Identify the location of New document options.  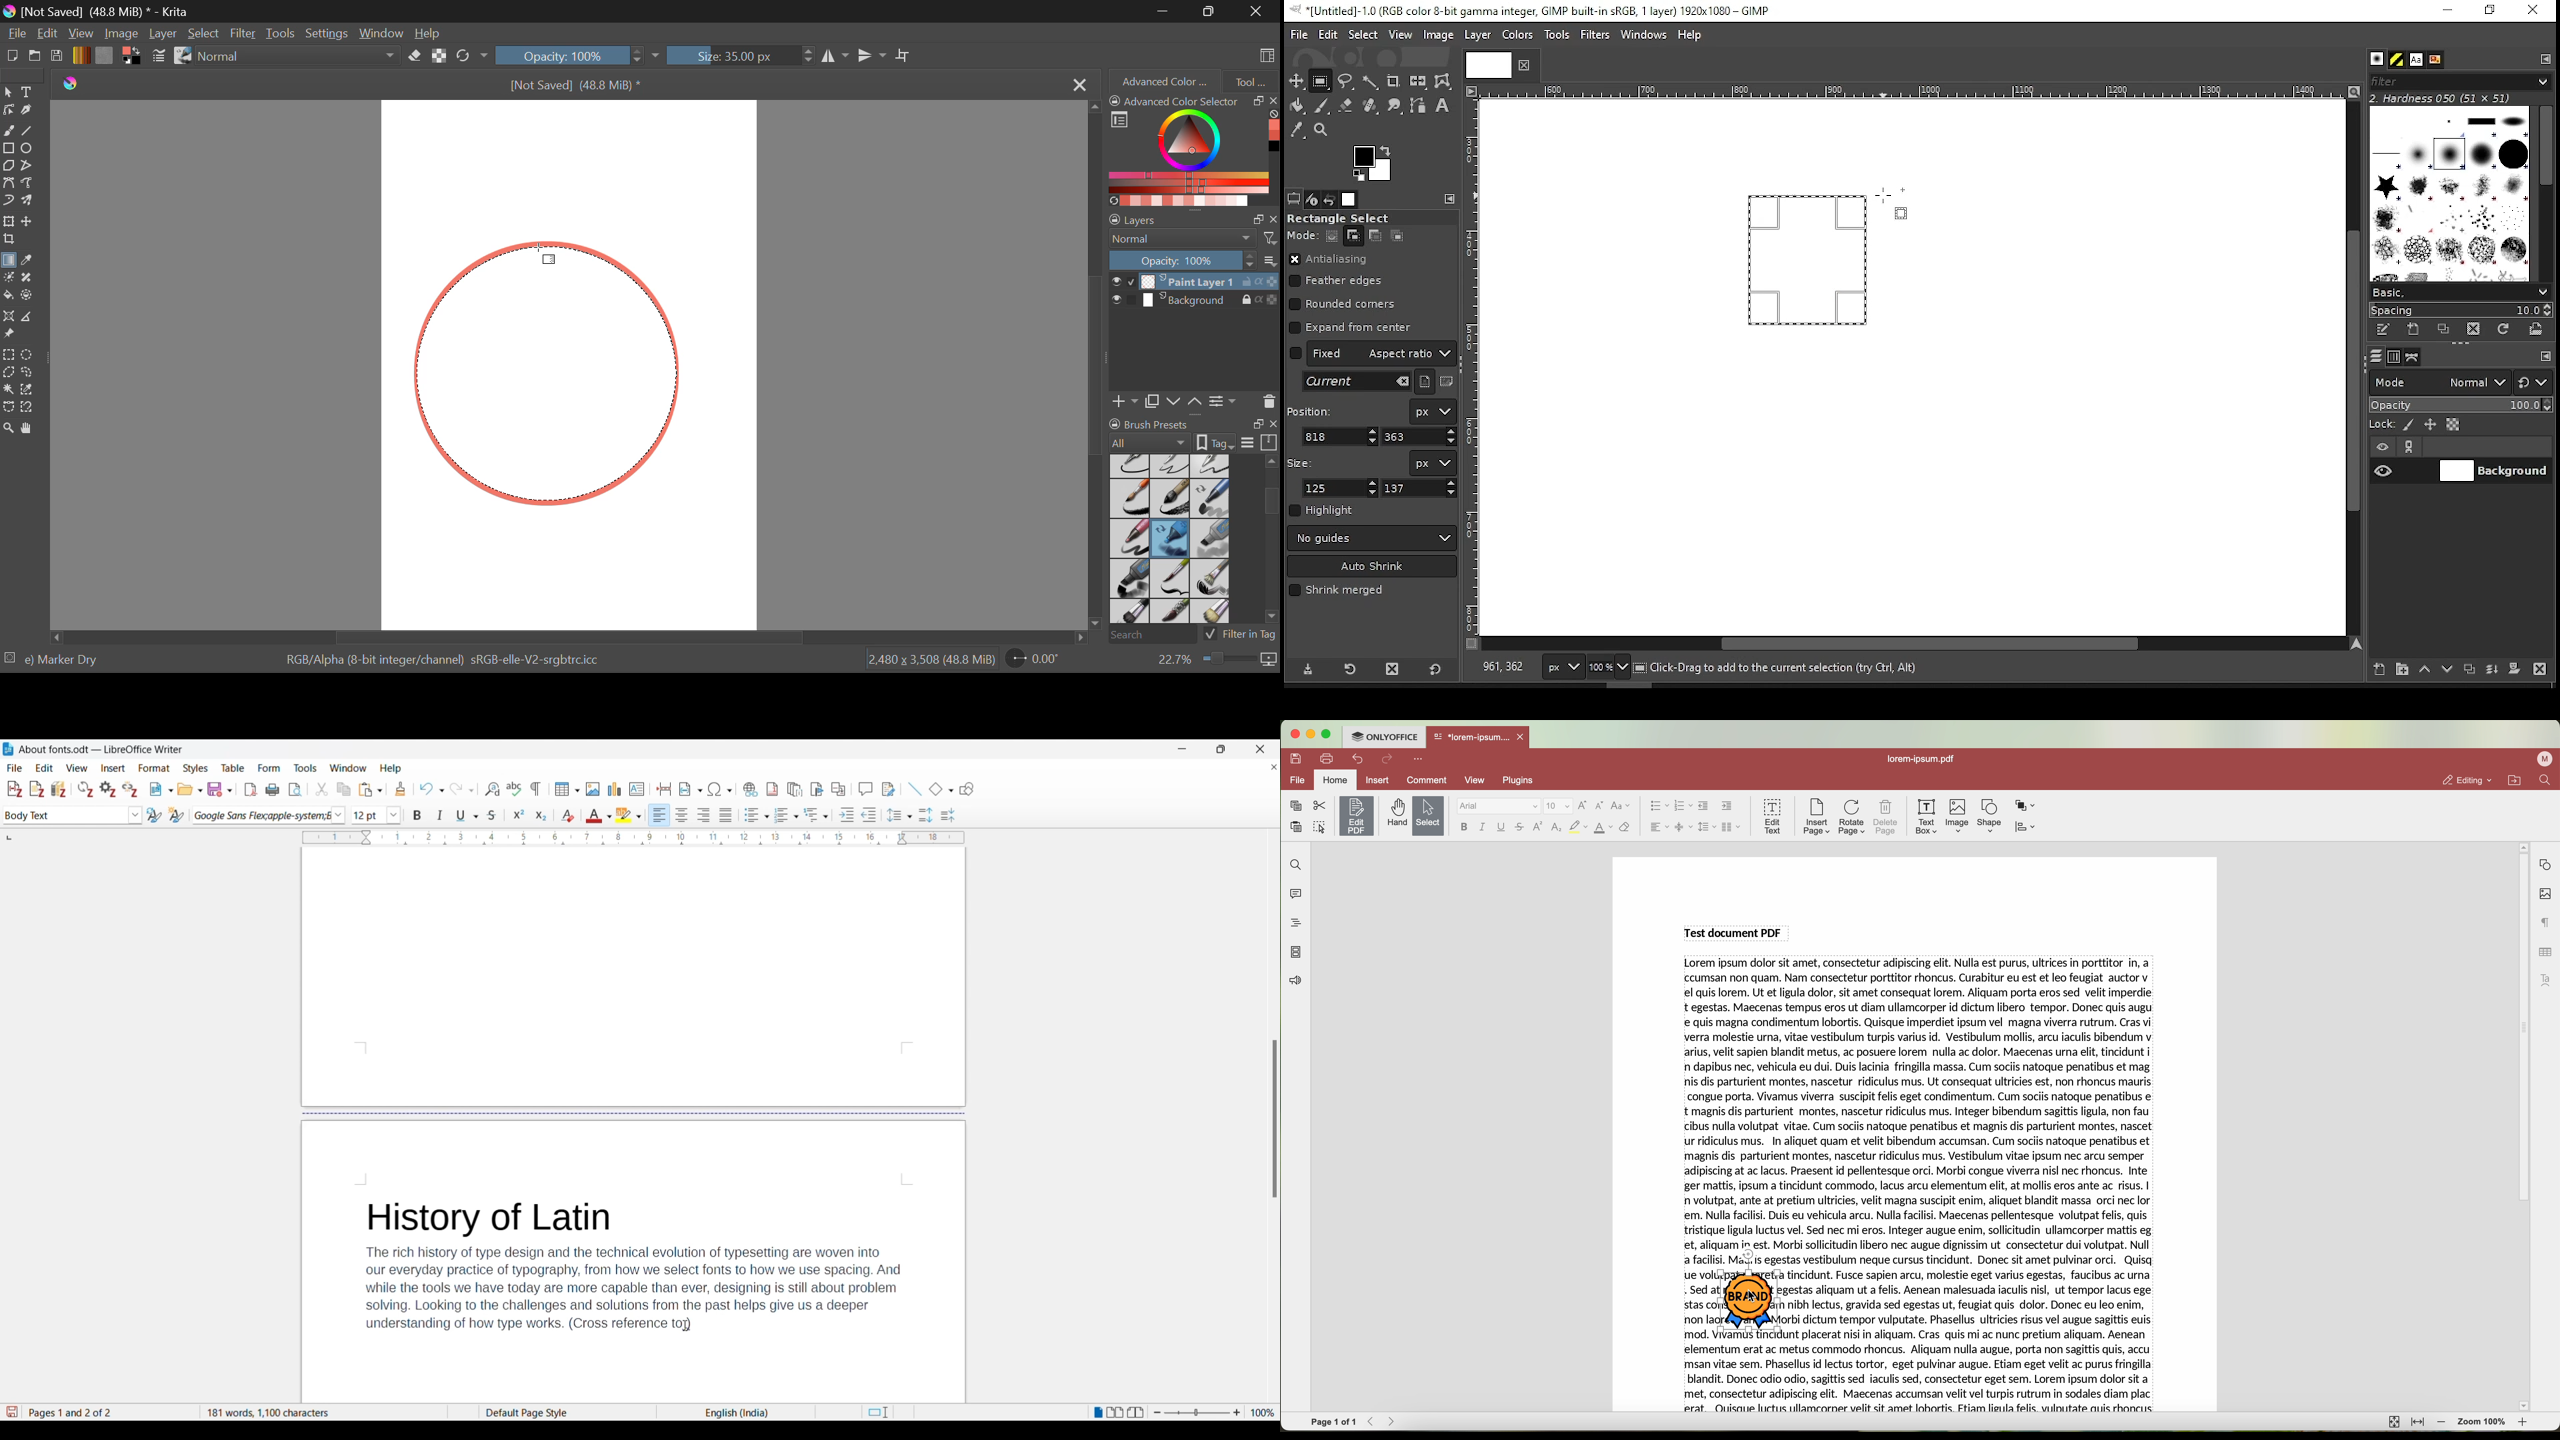
(161, 789).